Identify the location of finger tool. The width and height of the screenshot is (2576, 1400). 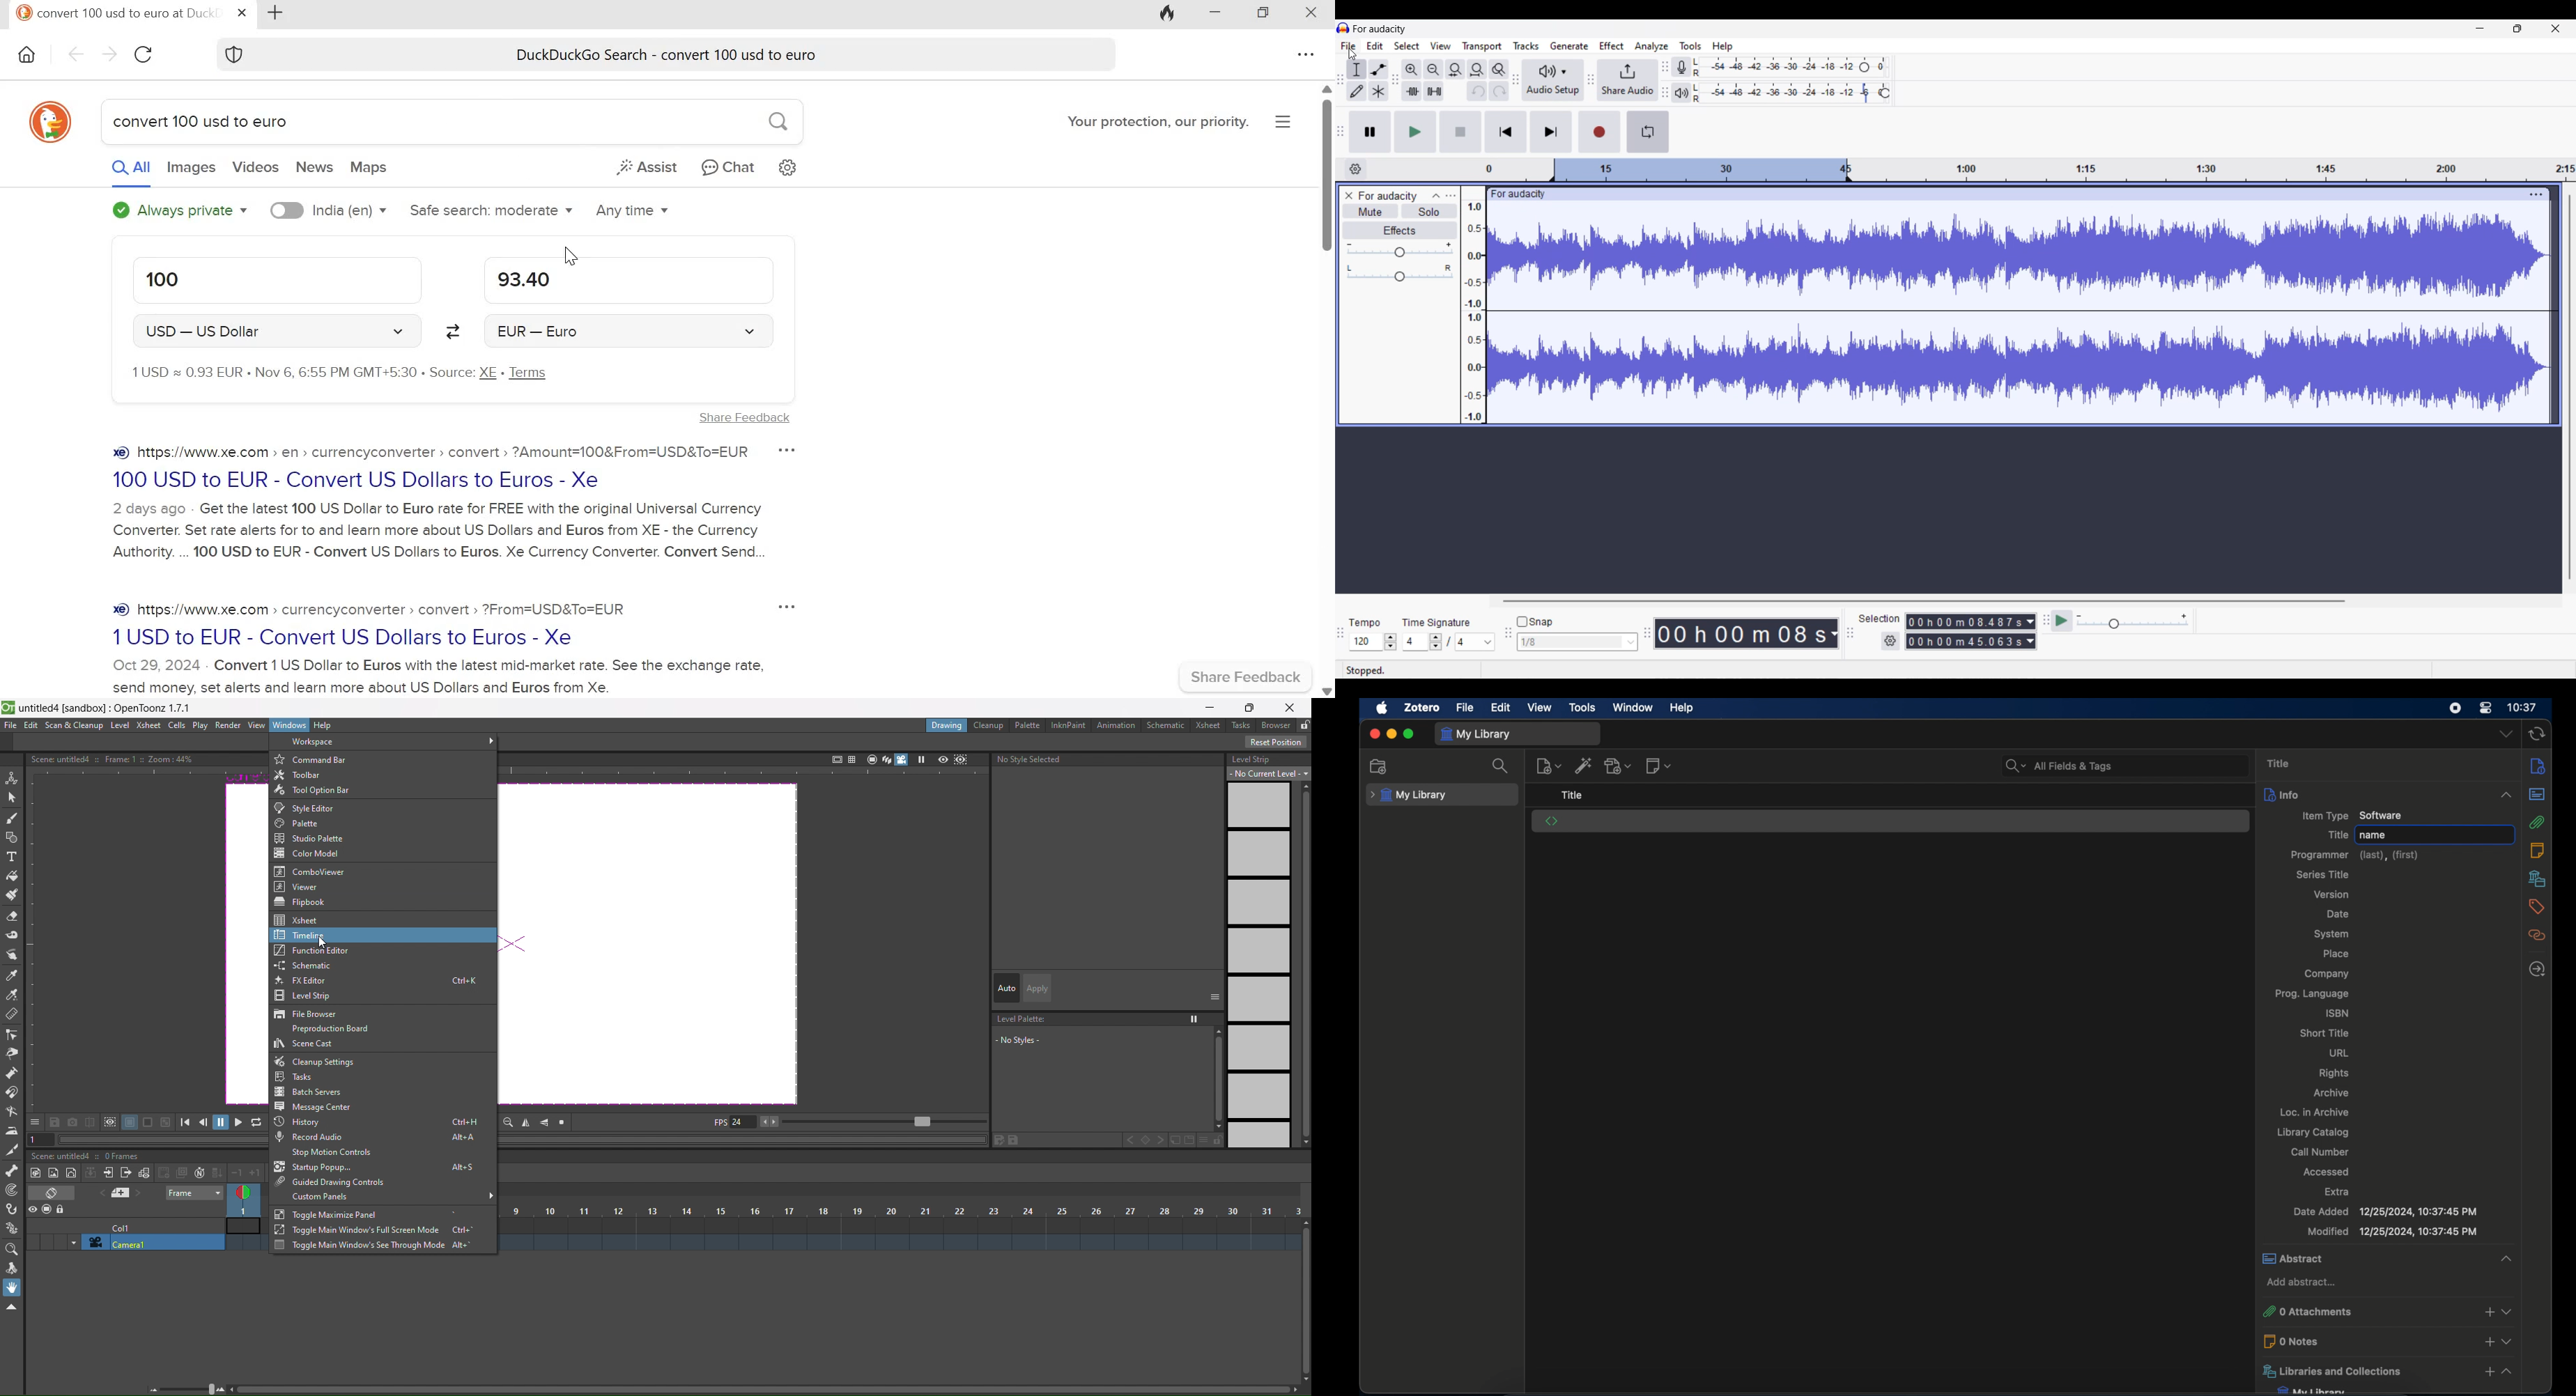
(12, 956).